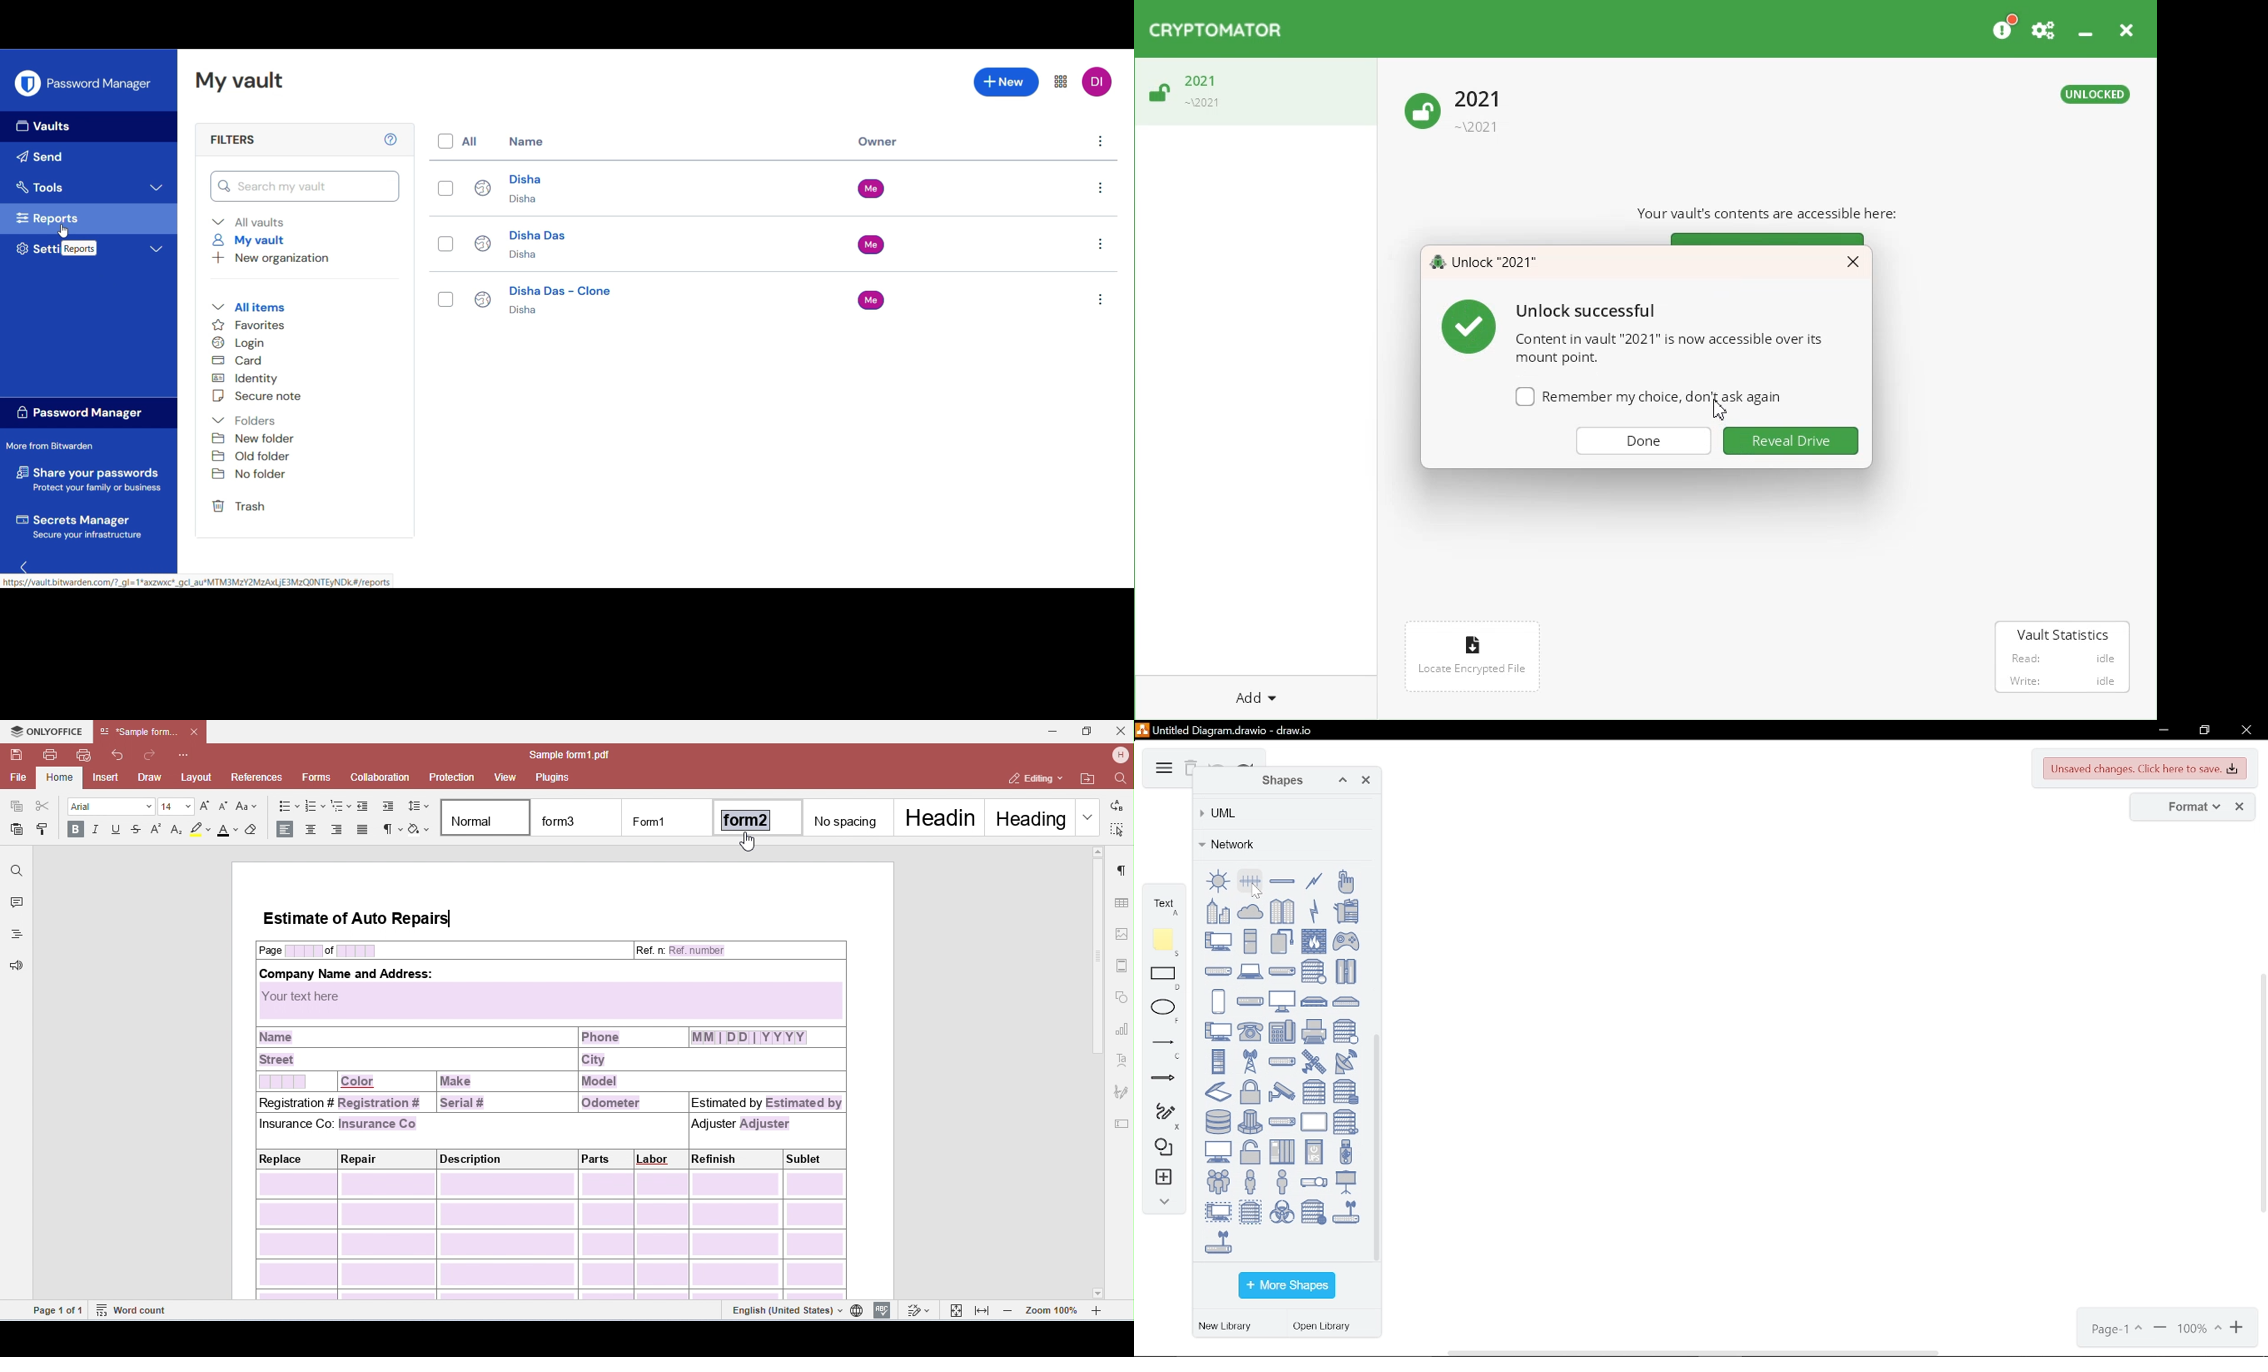  Describe the element at coordinates (2261, 1096) in the screenshot. I see `vertical scroll bar` at that location.